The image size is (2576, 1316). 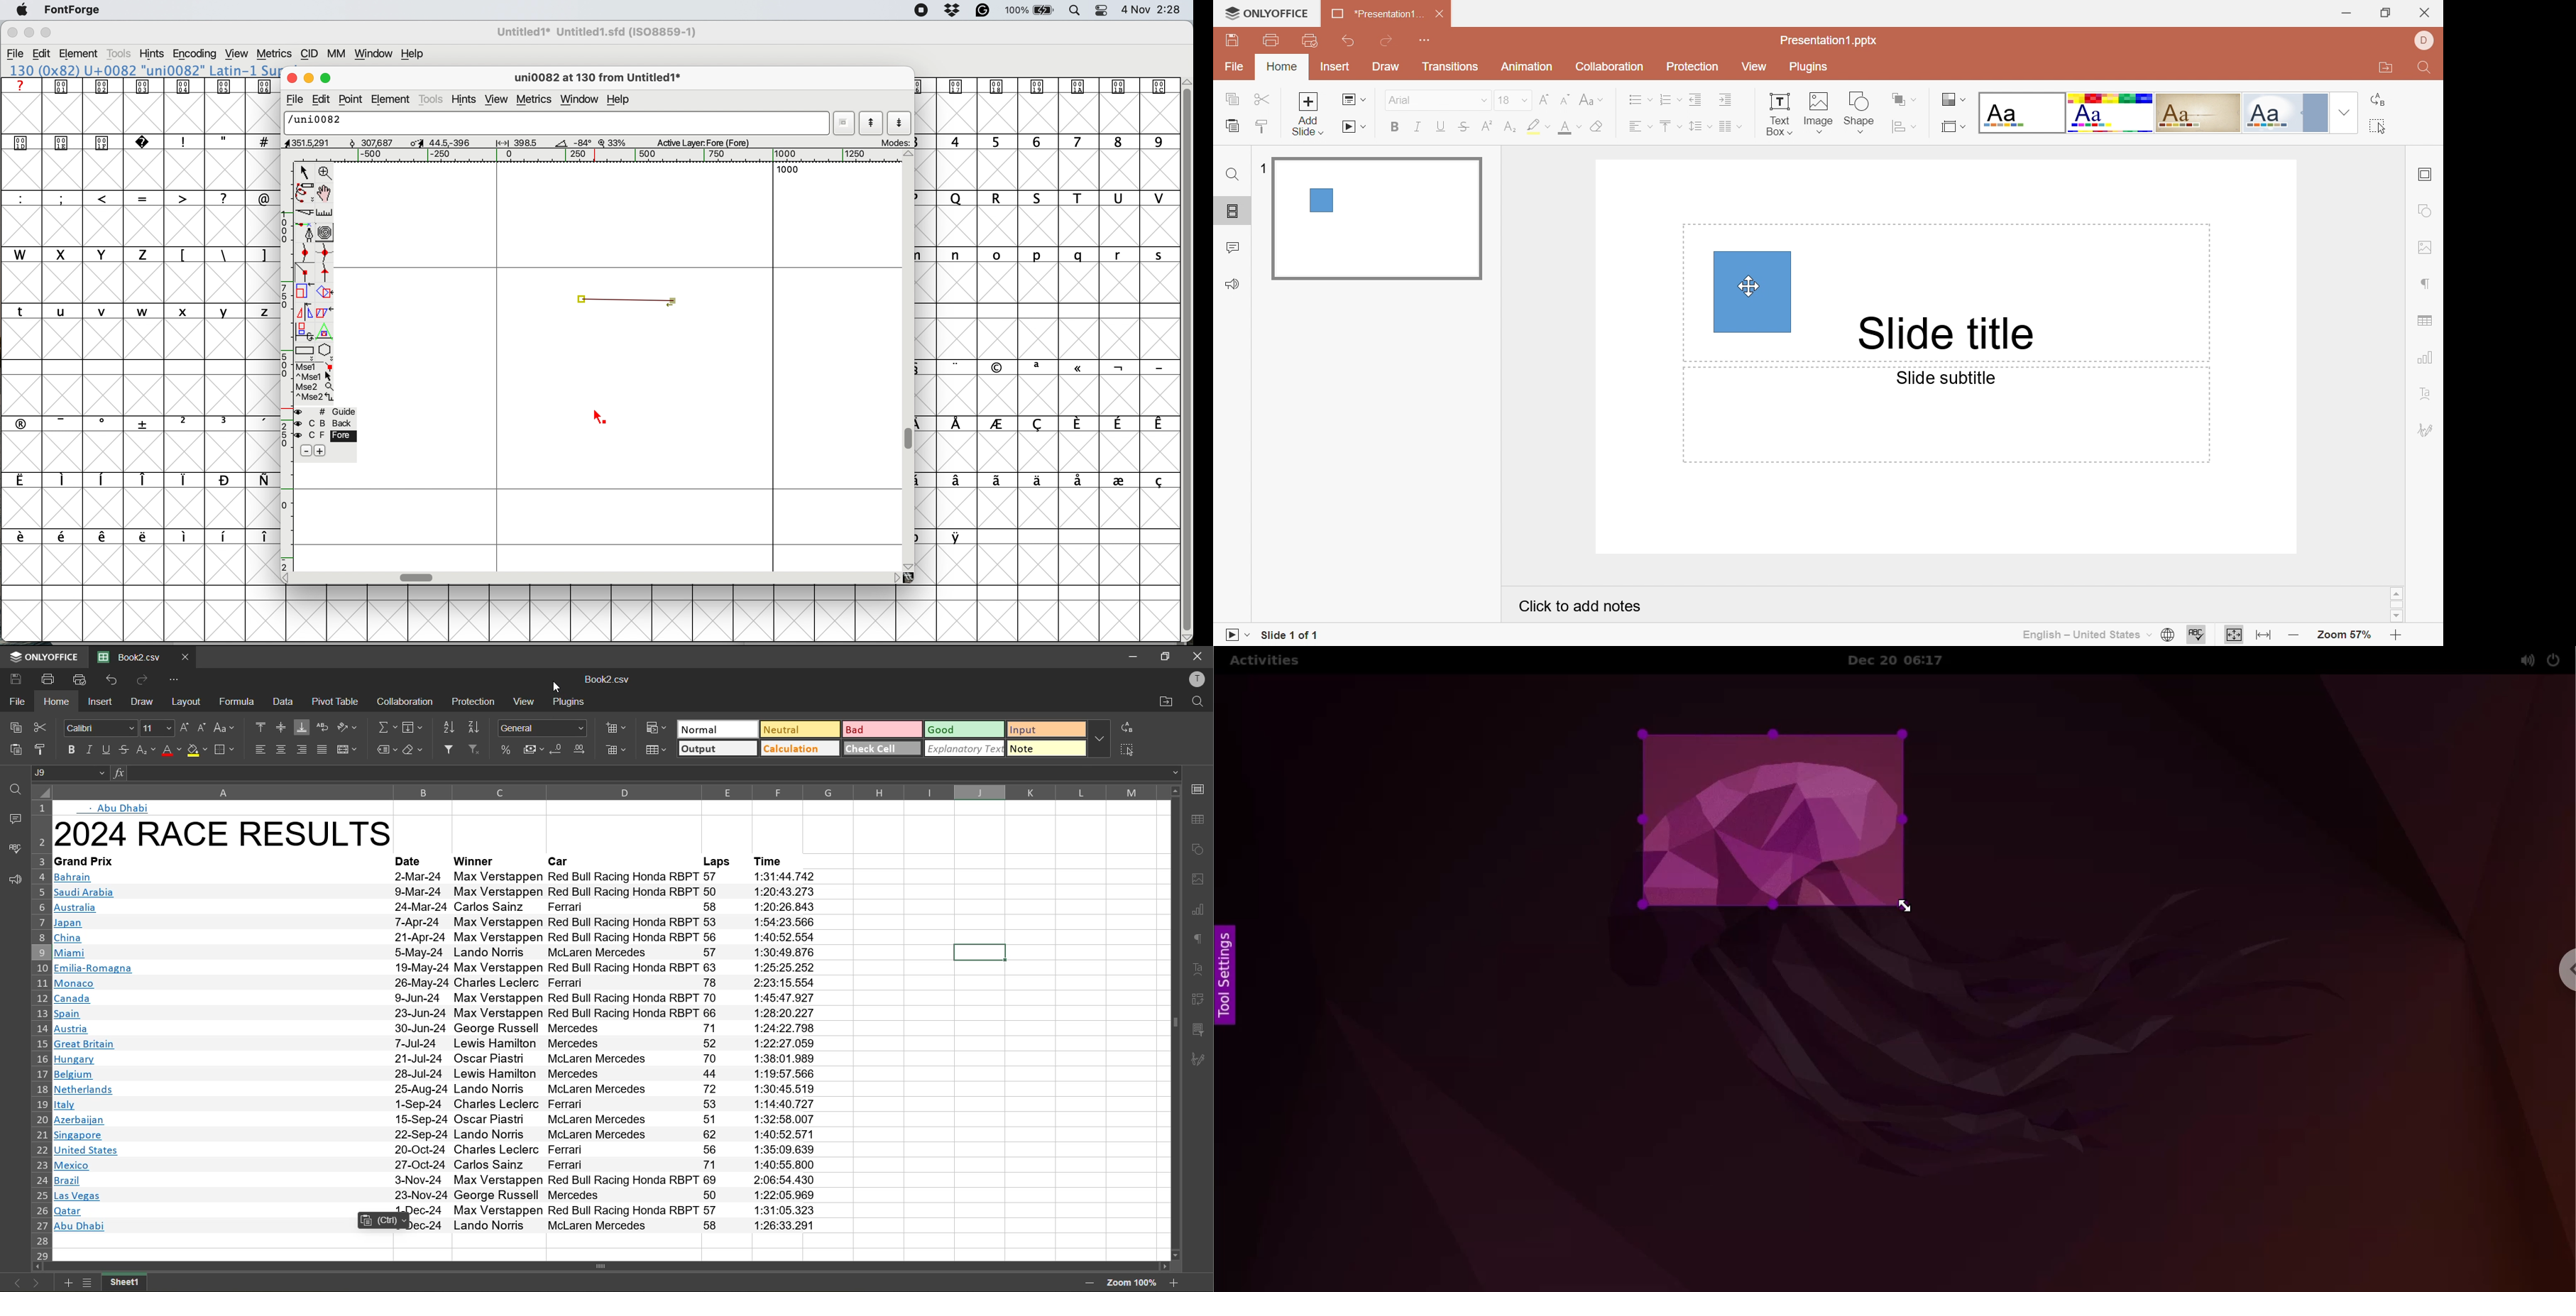 What do you see at coordinates (1268, 12) in the screenshot?
I see `ONLYOFFICE` at bounding box center [1268, 12].